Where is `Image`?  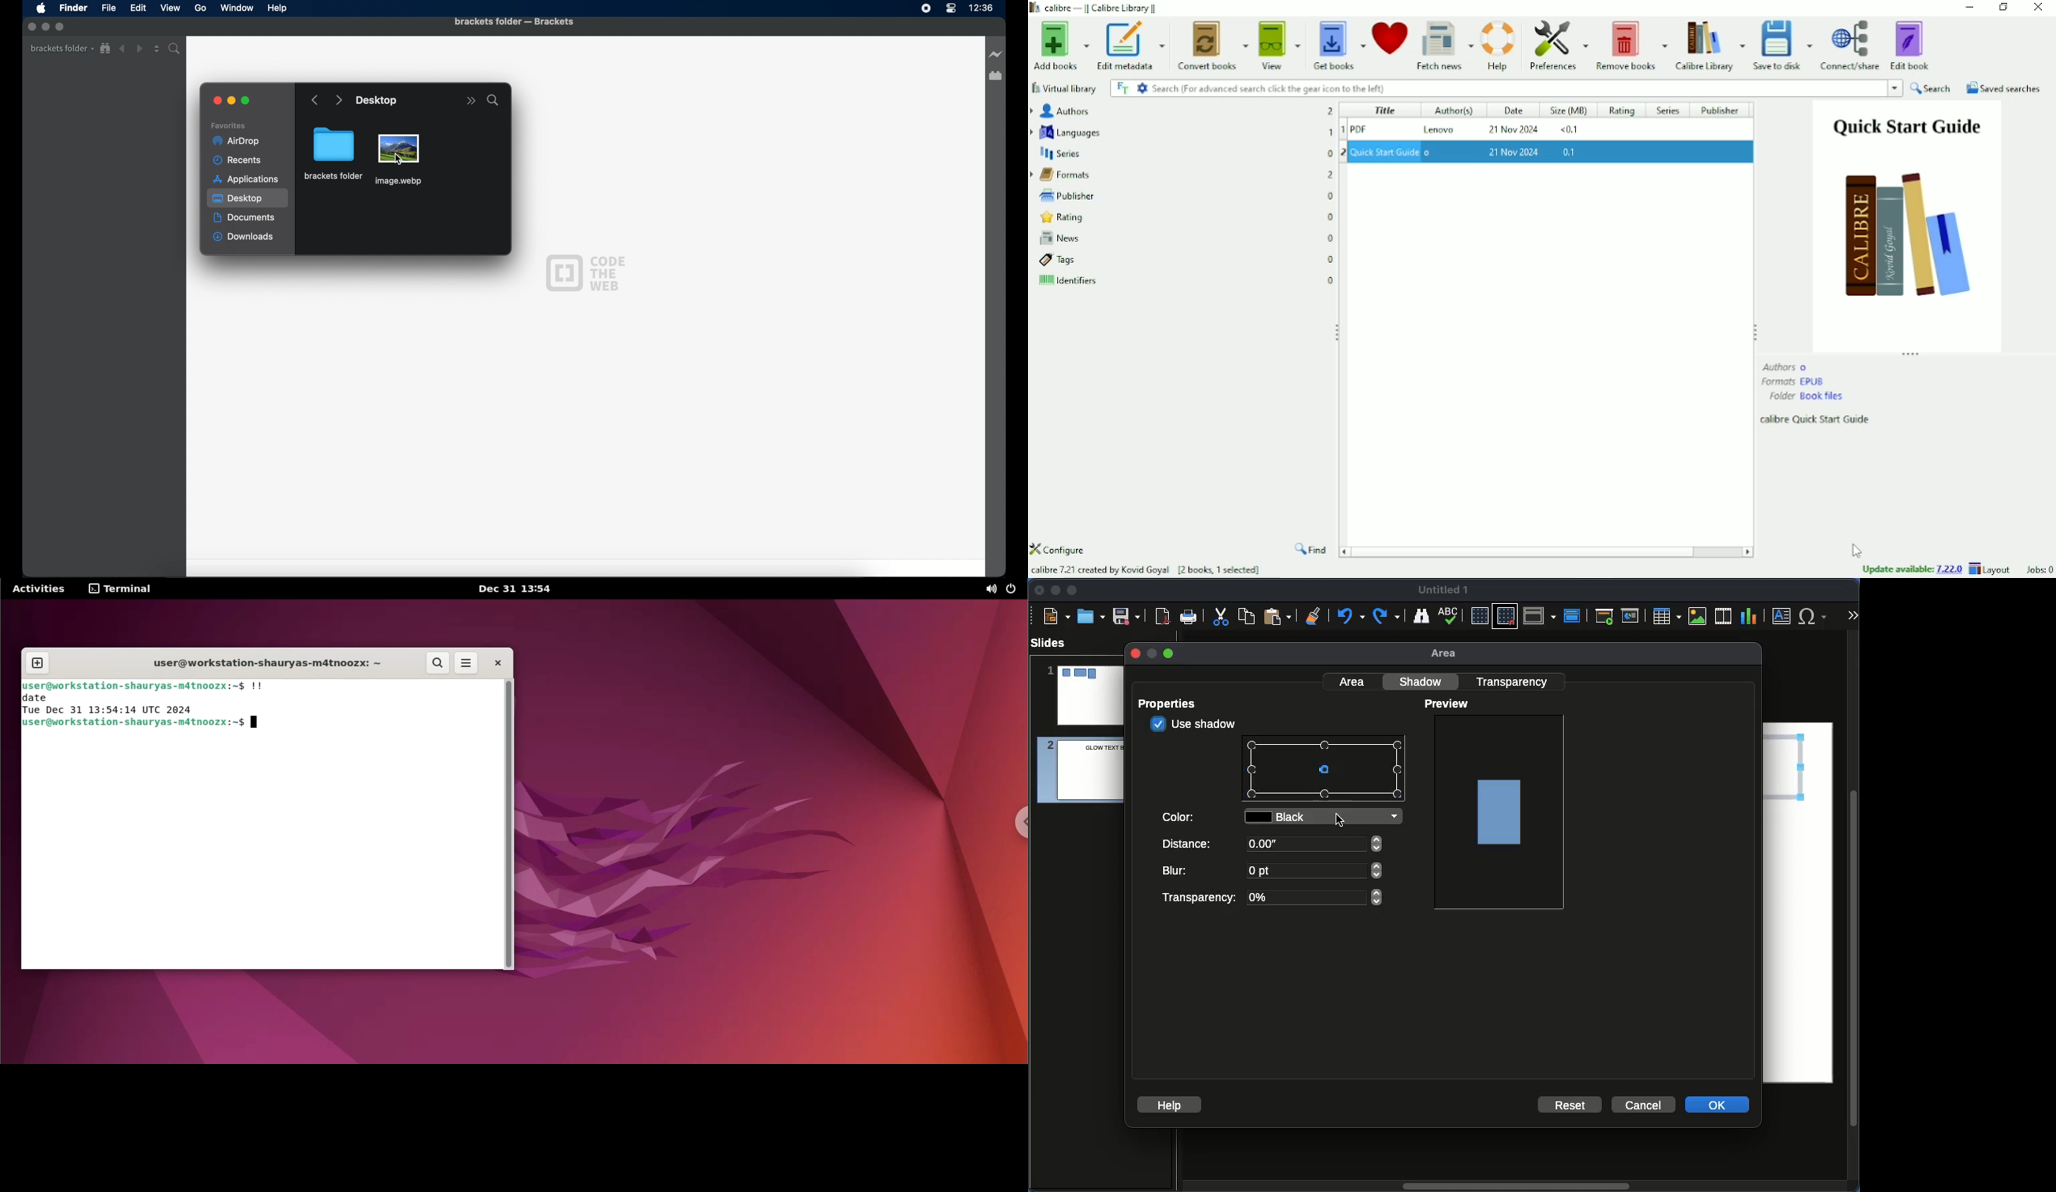
Image is located at coordinates (1501, 810).